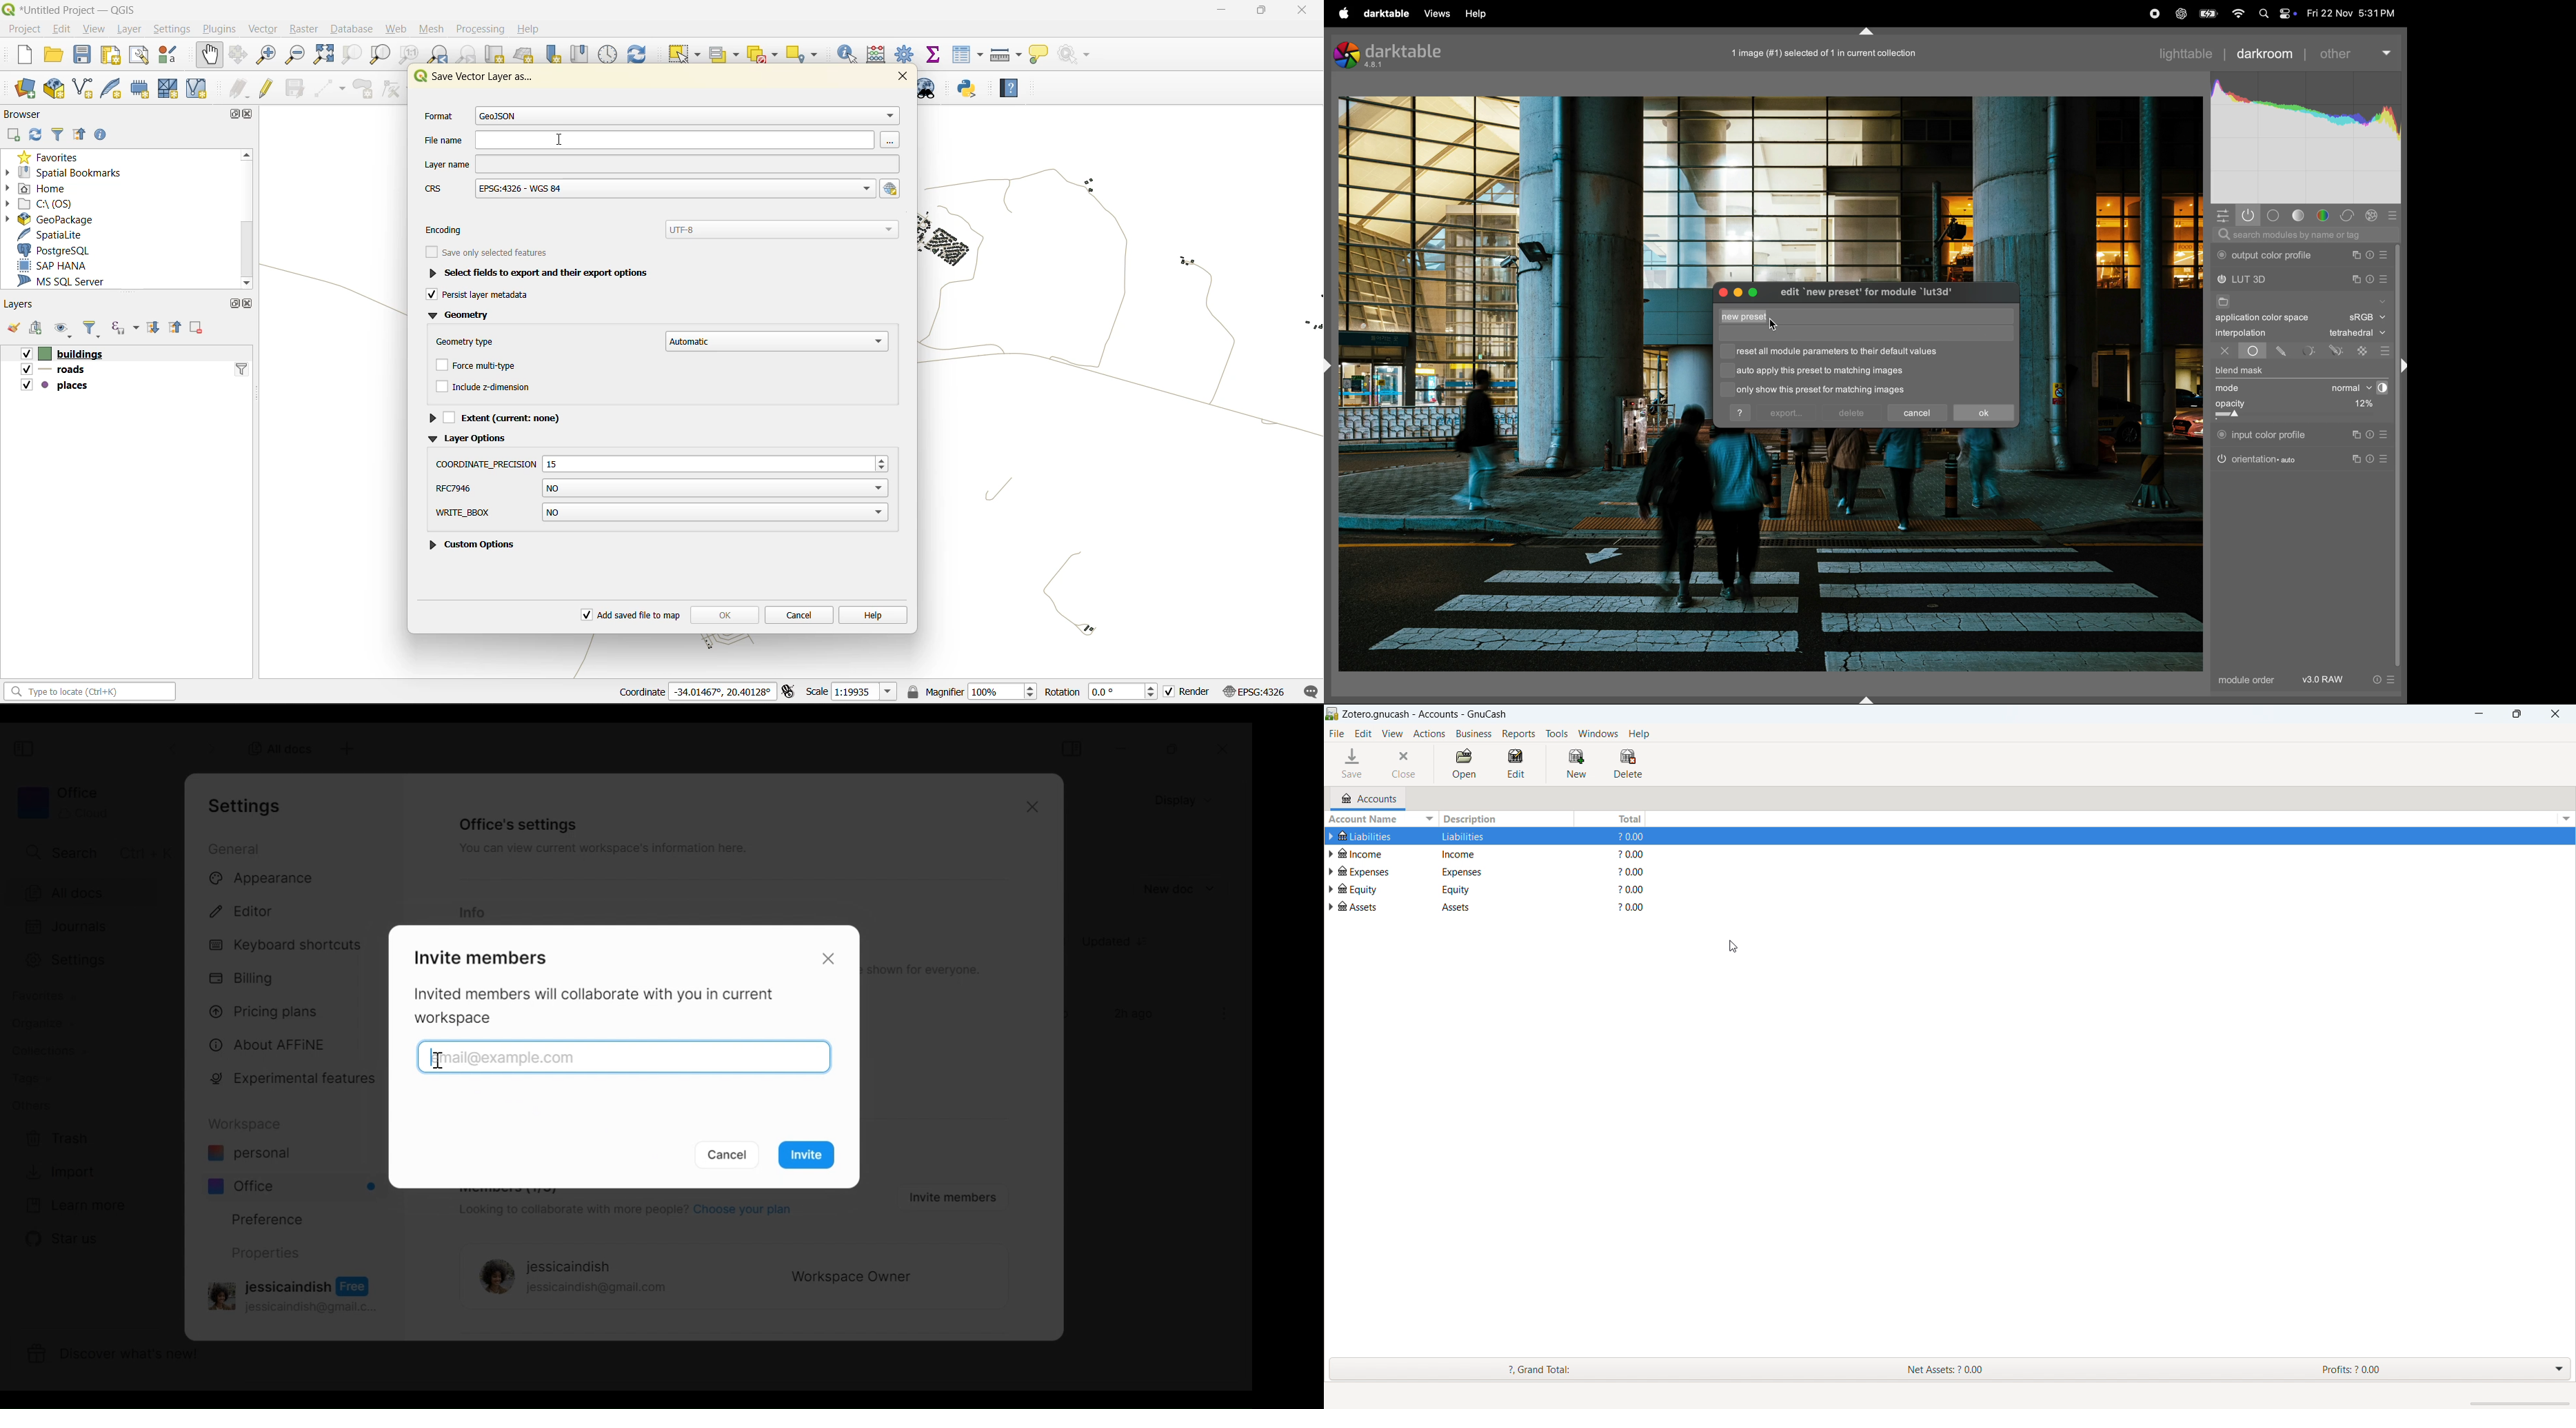 Image resolution: width=2576 pixels, height=1428 pixels. Describe the element at coordinates (1464, 765) in the screenshot. I see `open` at that location.